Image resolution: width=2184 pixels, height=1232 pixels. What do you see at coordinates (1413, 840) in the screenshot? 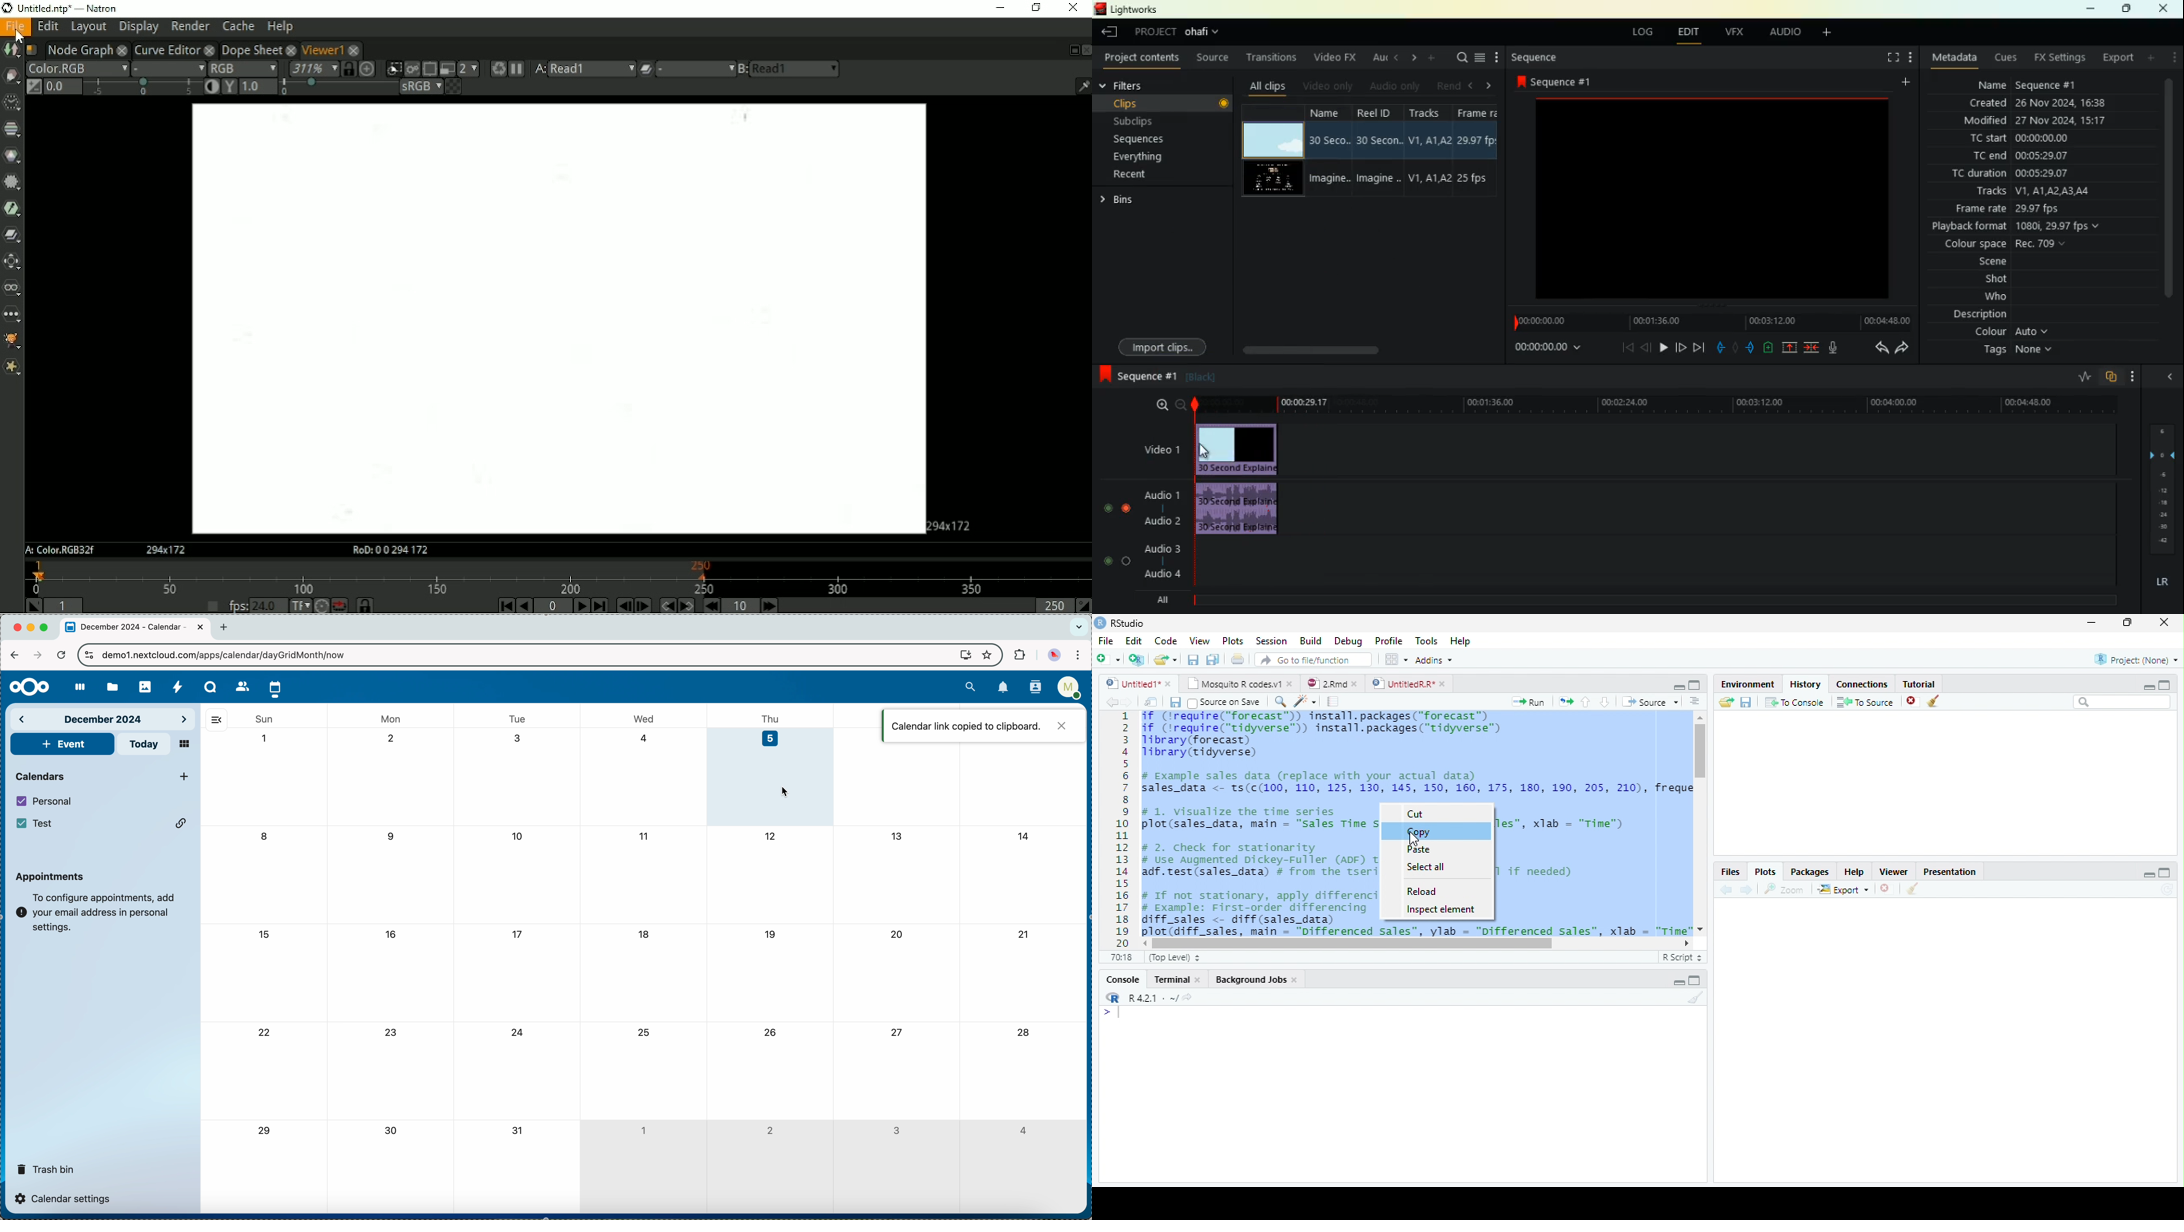
I see `Cursor` at bounding box center [1413, 840].